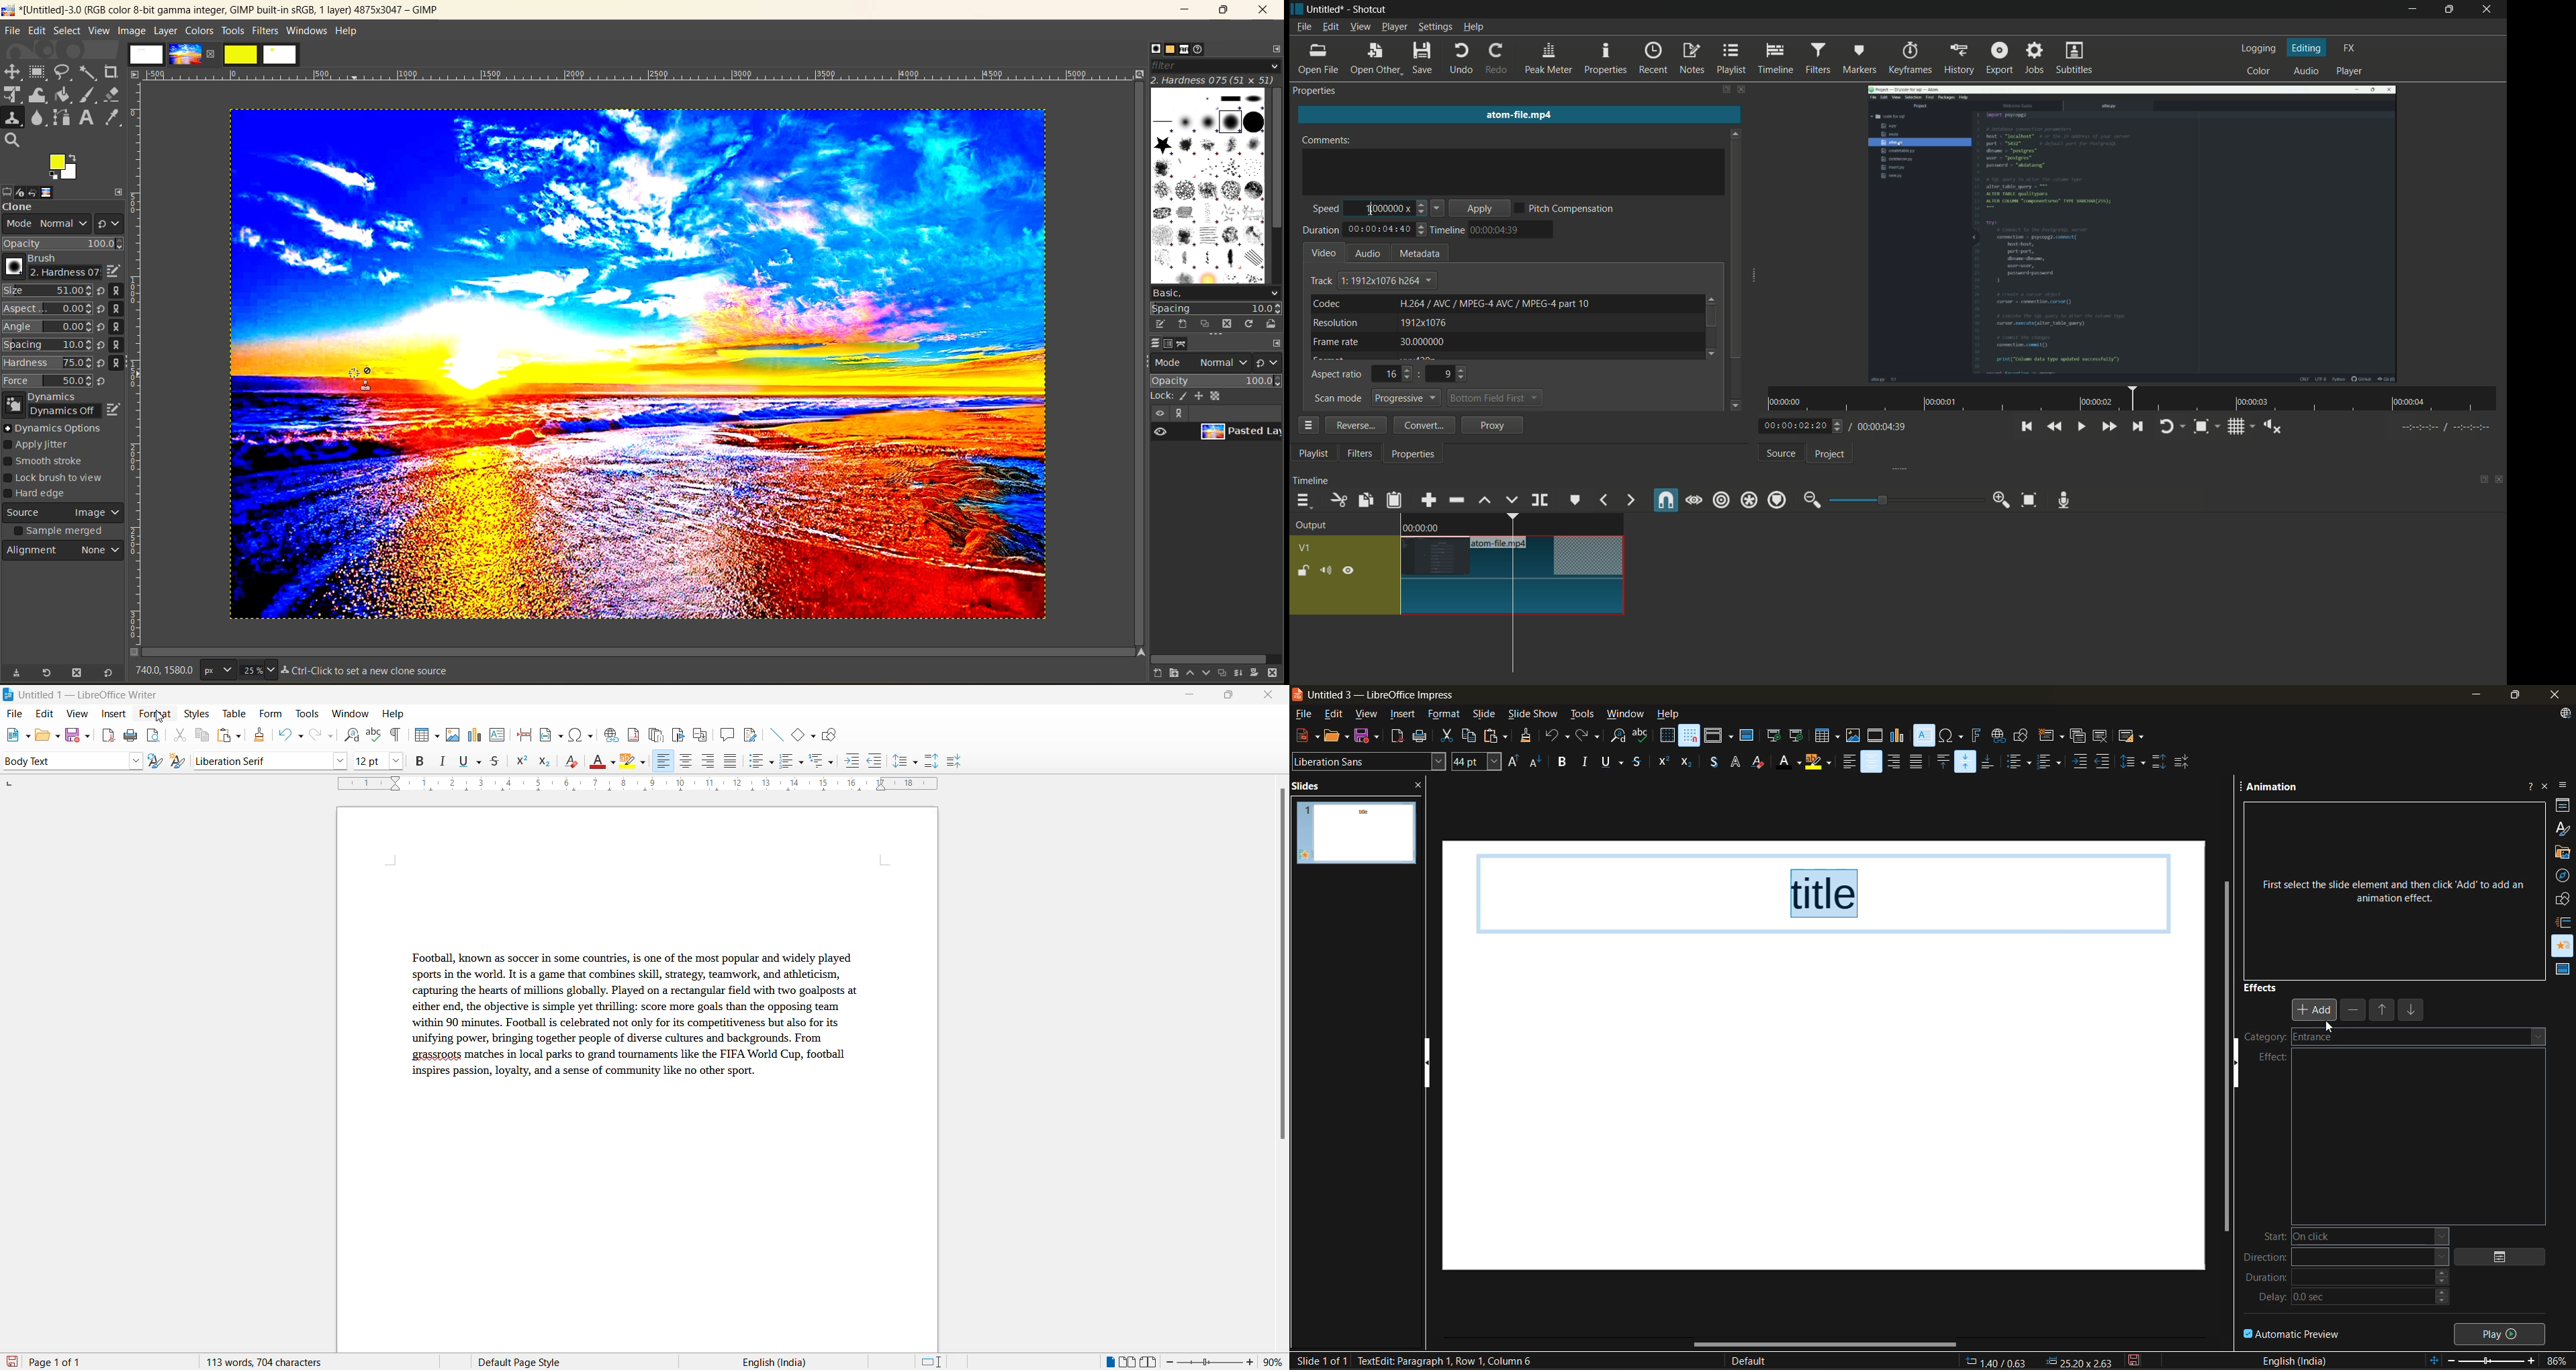 Image resolution: width=2576 pixels, height=1372 pixels. What do you see at coordinates (1324, 252) in the screenshot?
I see `video` at bounding box center [1324, 252].